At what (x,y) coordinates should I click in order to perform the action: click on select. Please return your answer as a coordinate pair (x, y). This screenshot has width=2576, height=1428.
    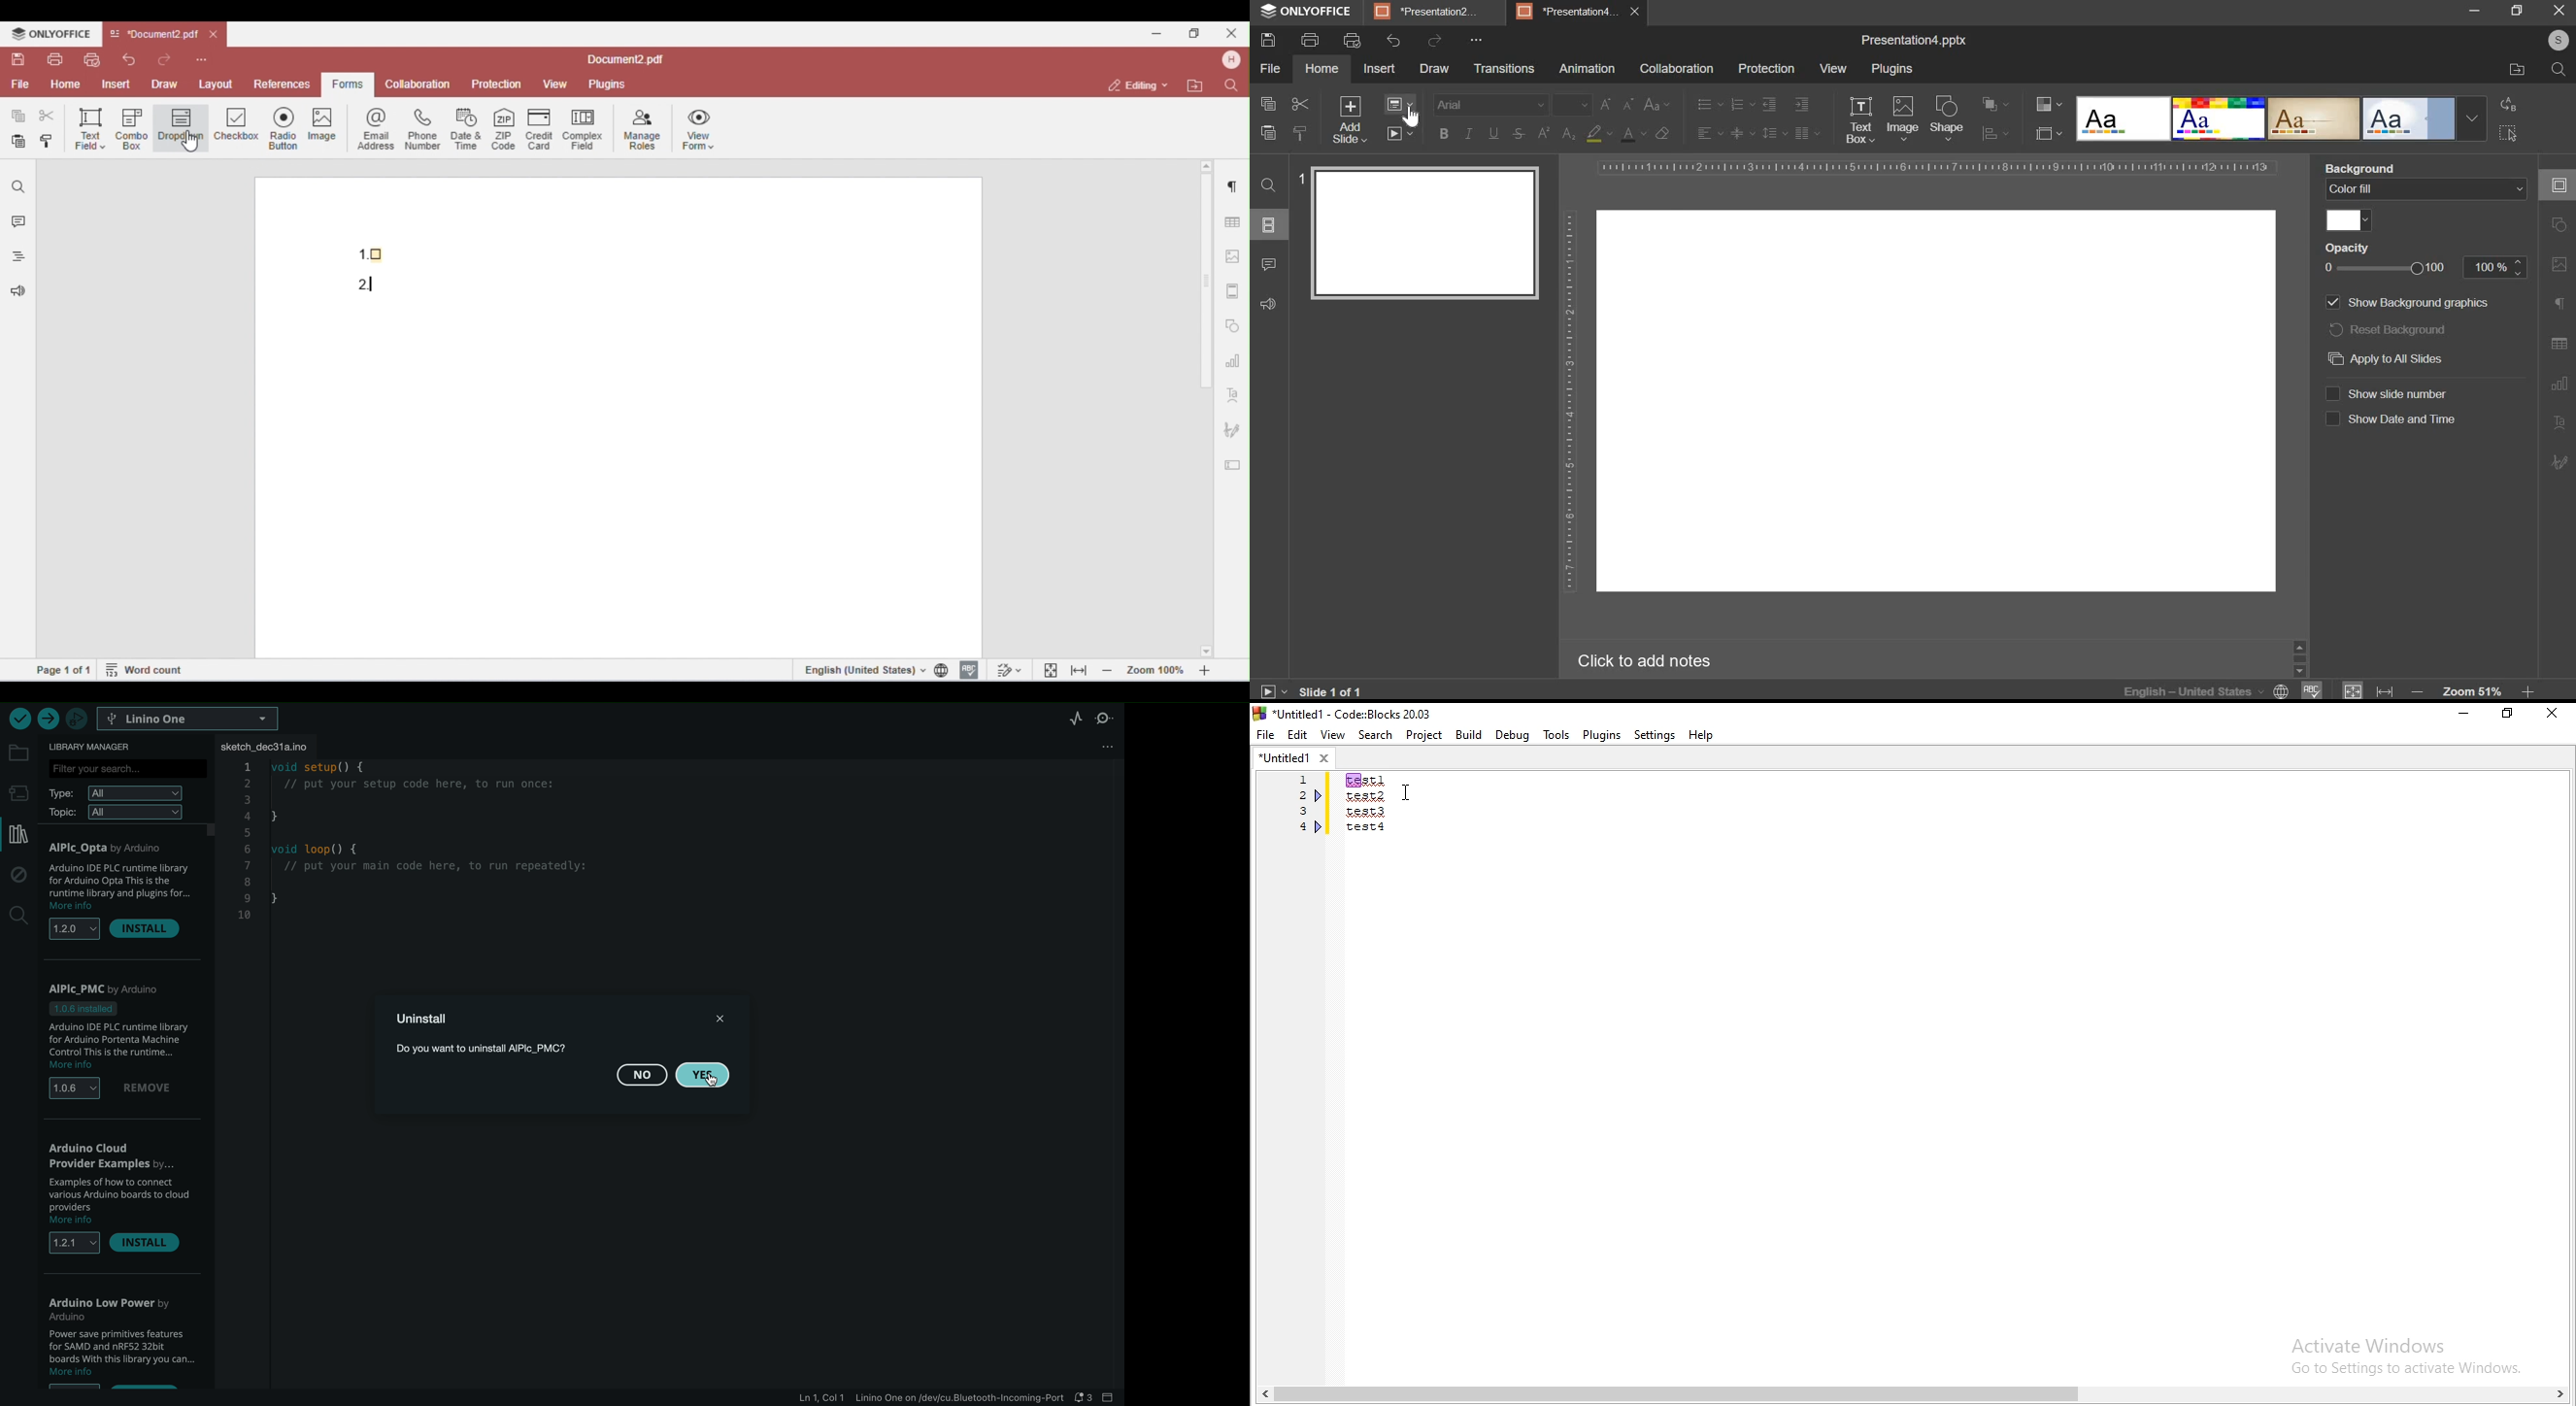
    Looking at the image, I should click on (2507, 132).